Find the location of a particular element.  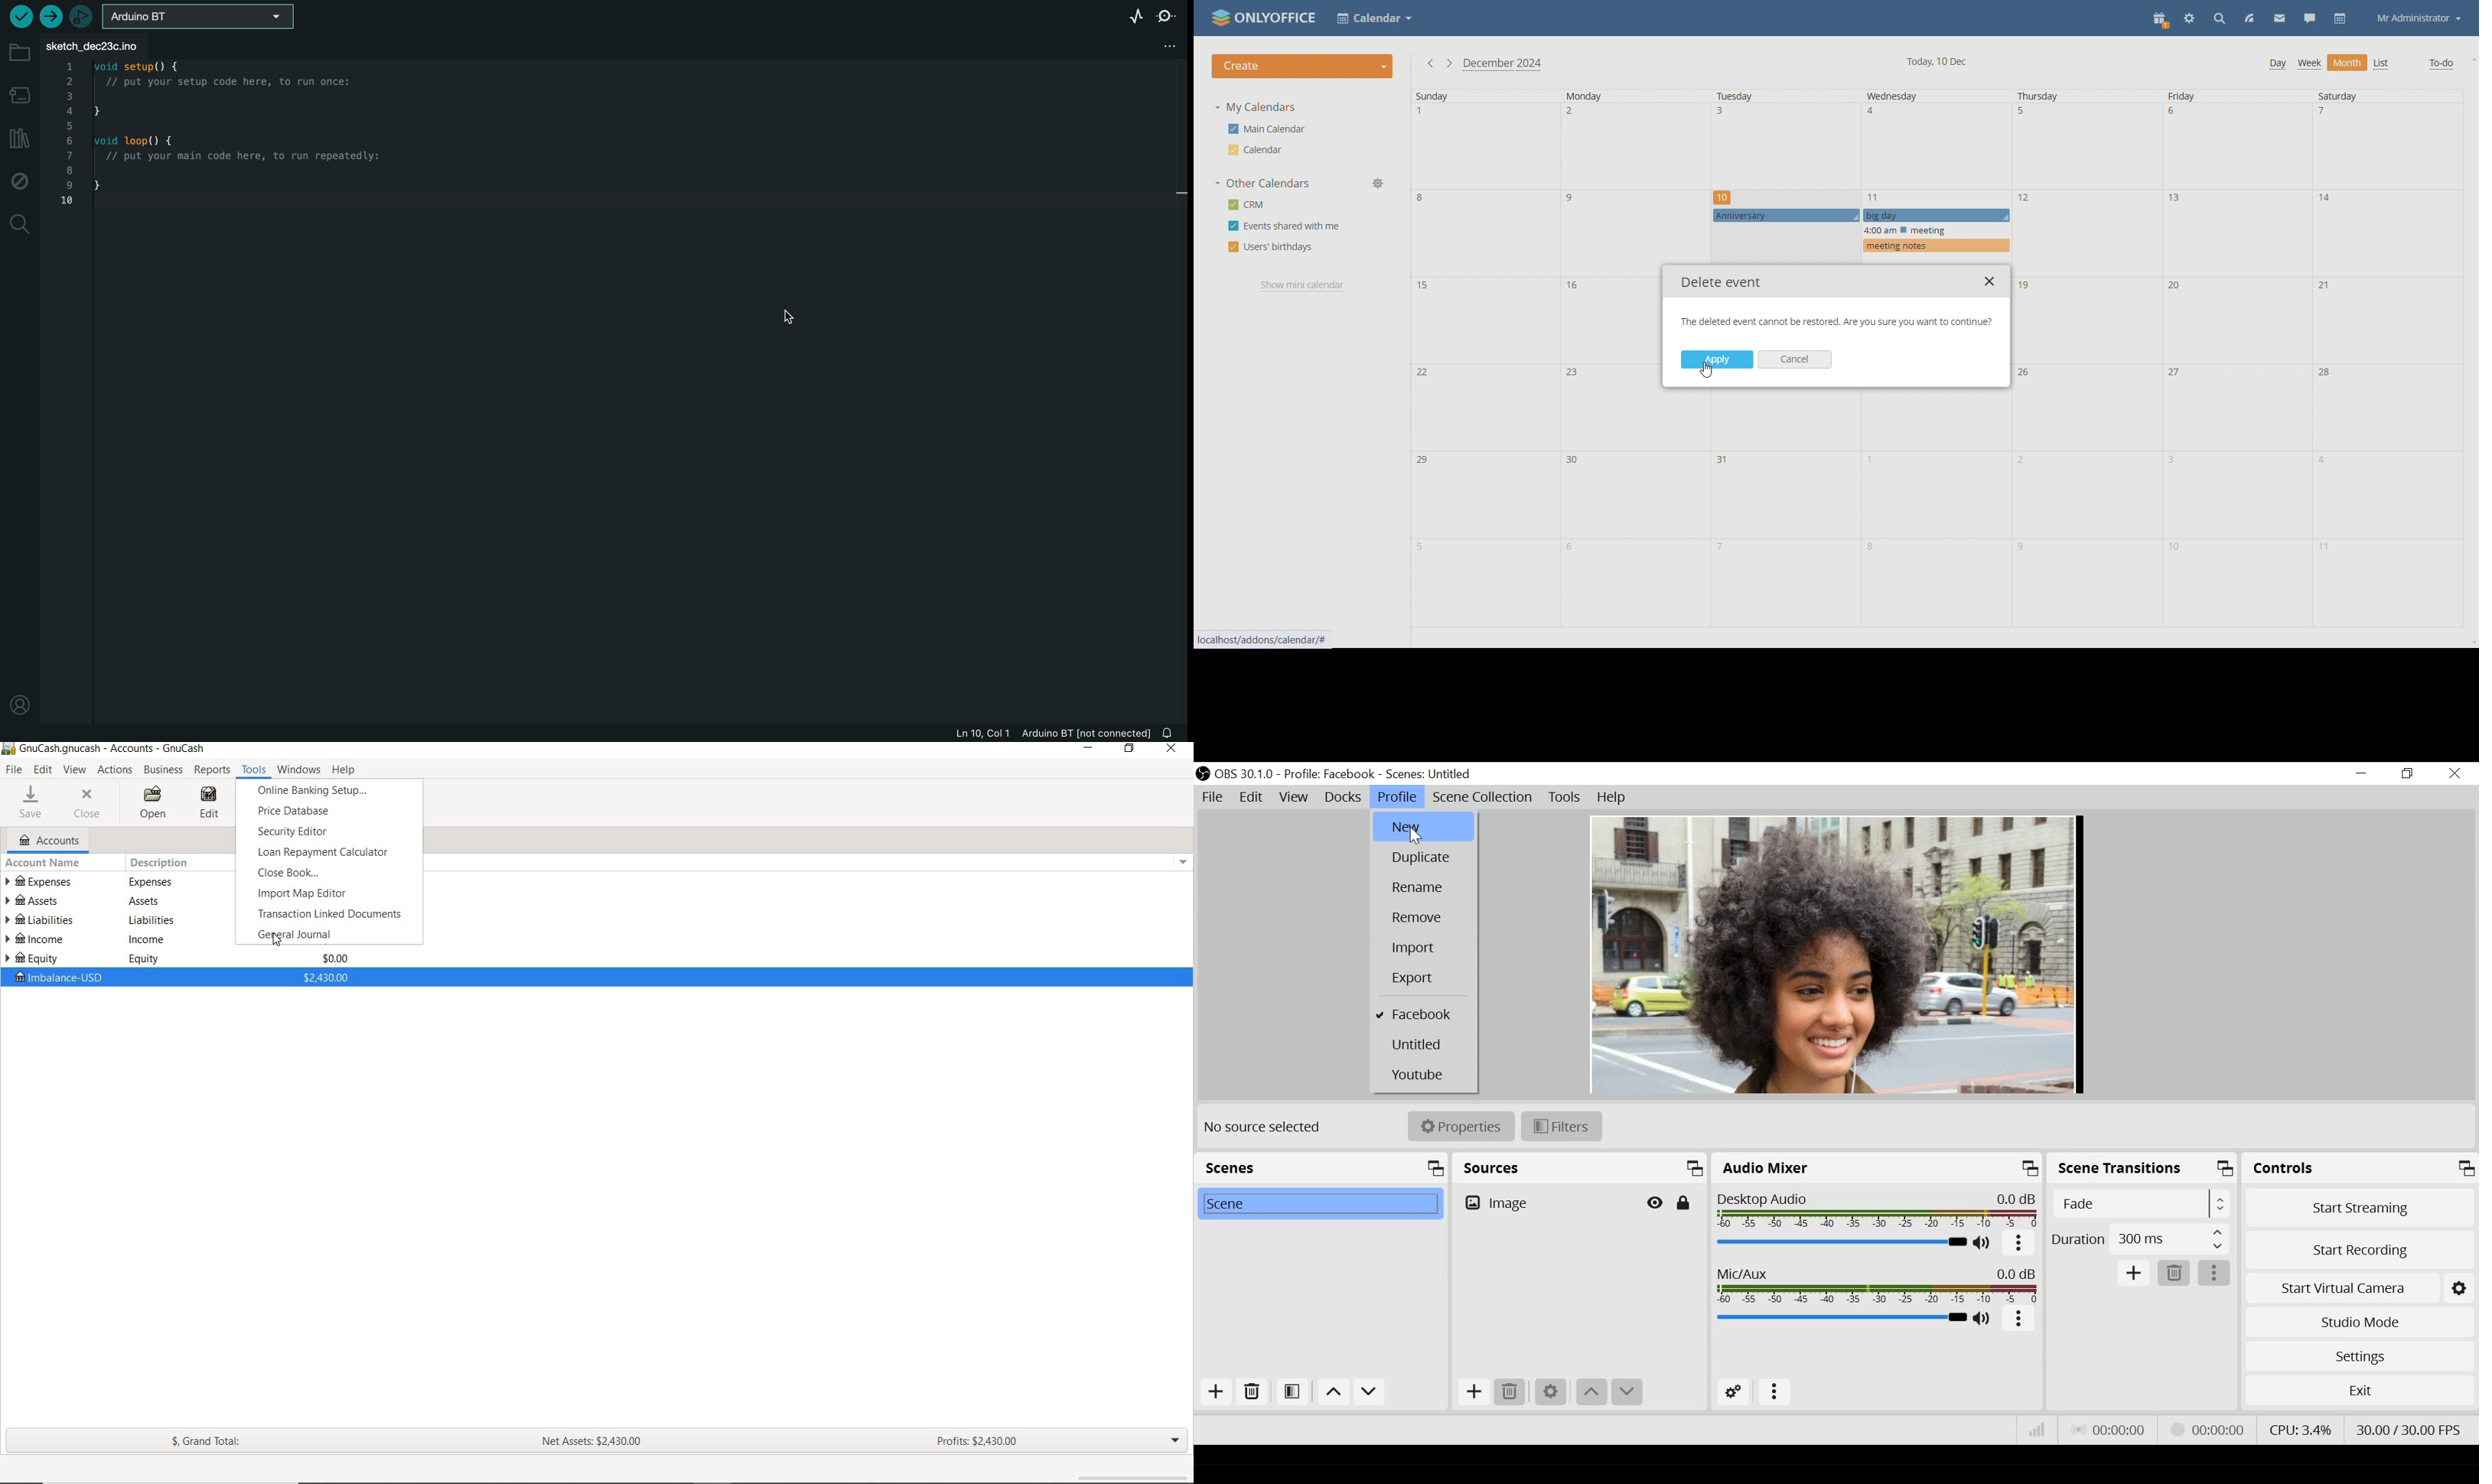

Live Status is located at coordinates (2111, 1429).